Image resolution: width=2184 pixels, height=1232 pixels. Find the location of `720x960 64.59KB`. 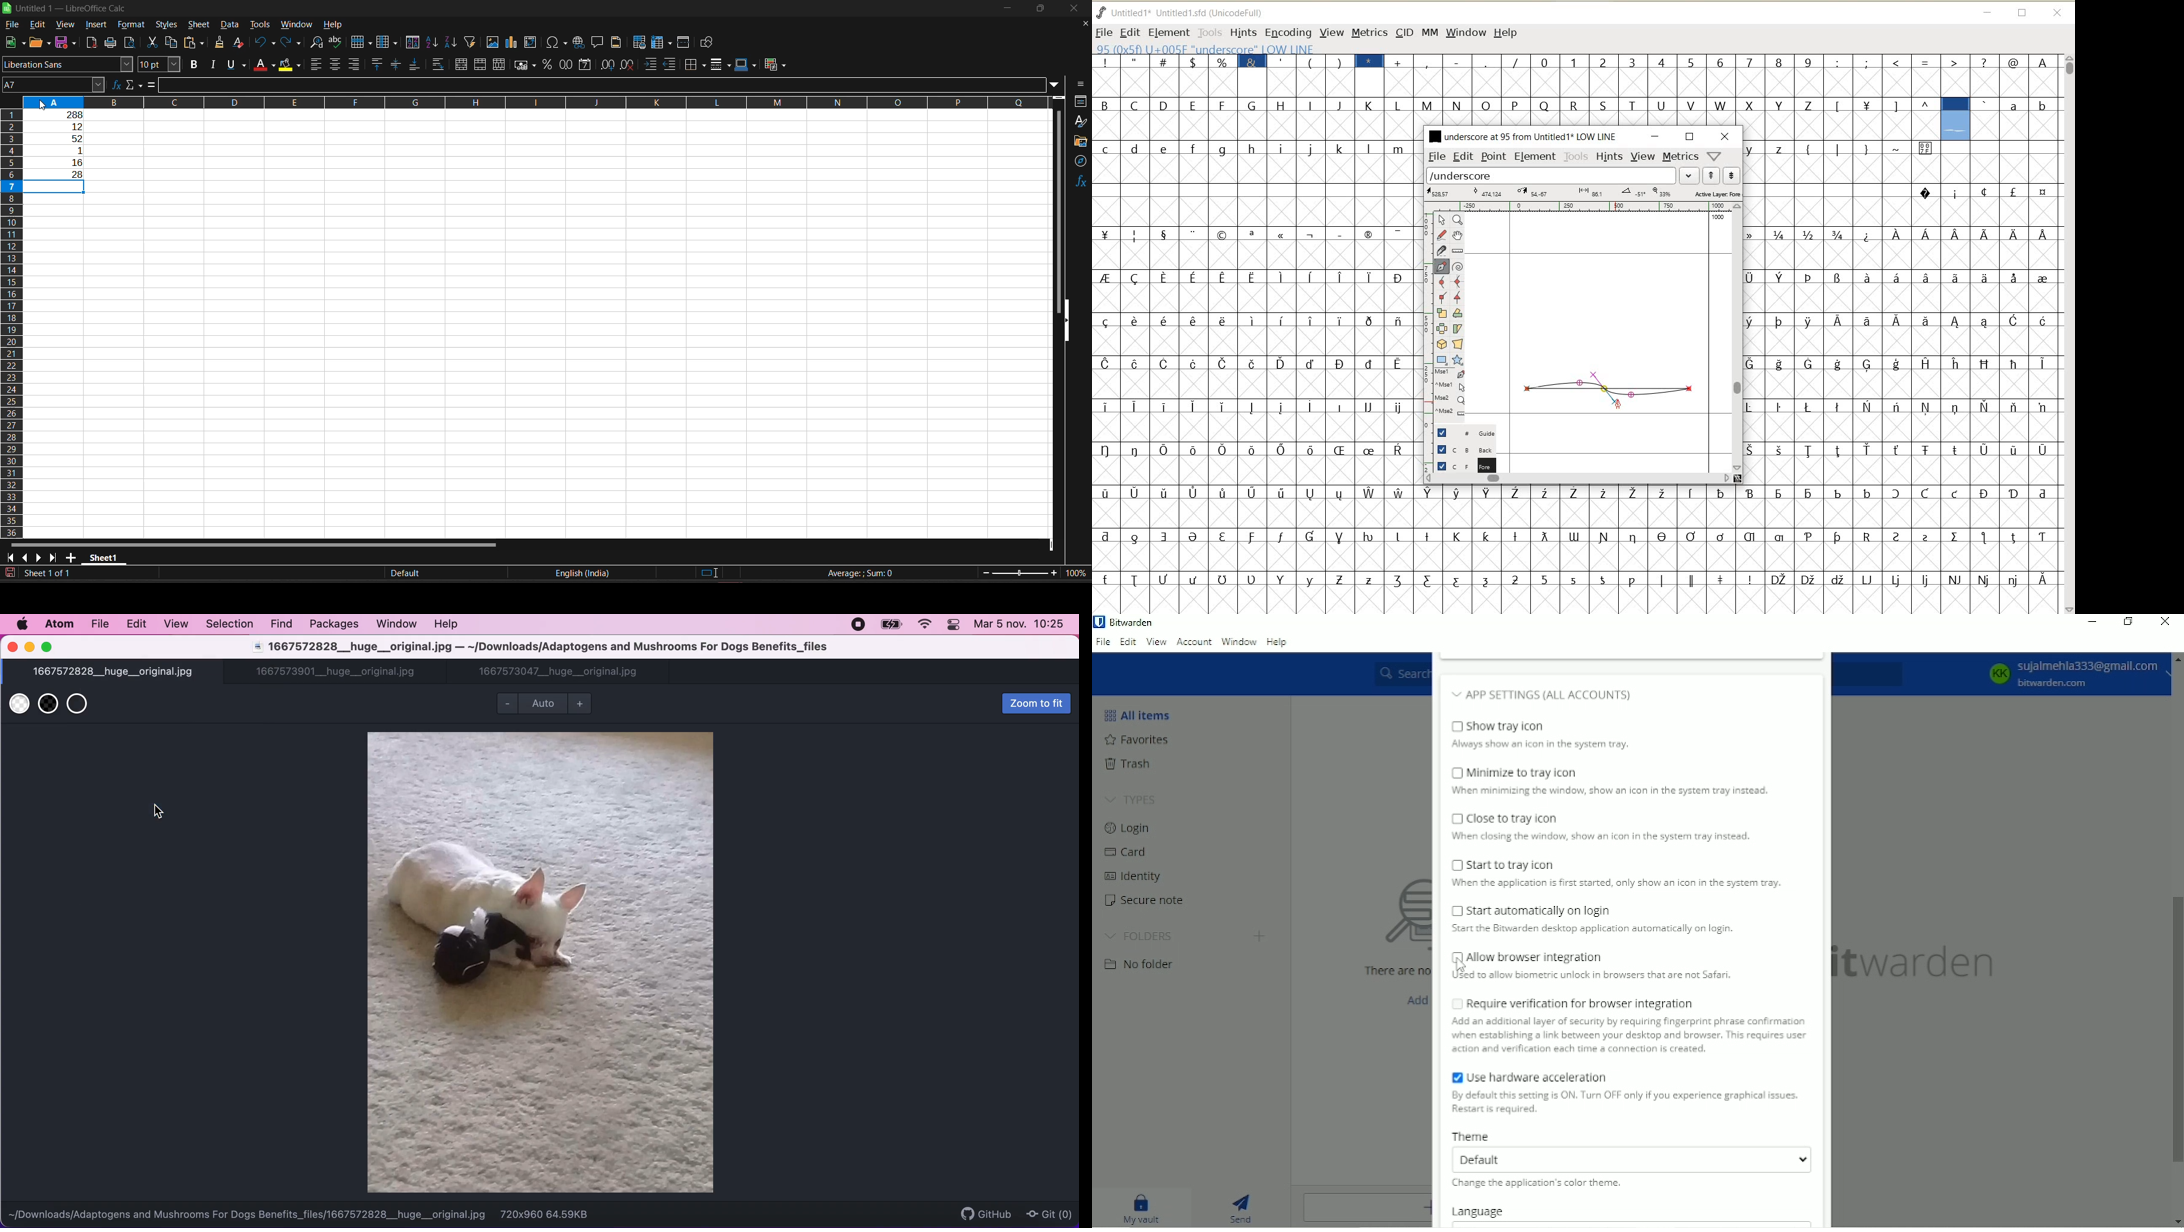

720x960 64.59KB is located at coordinates (545, 1215).